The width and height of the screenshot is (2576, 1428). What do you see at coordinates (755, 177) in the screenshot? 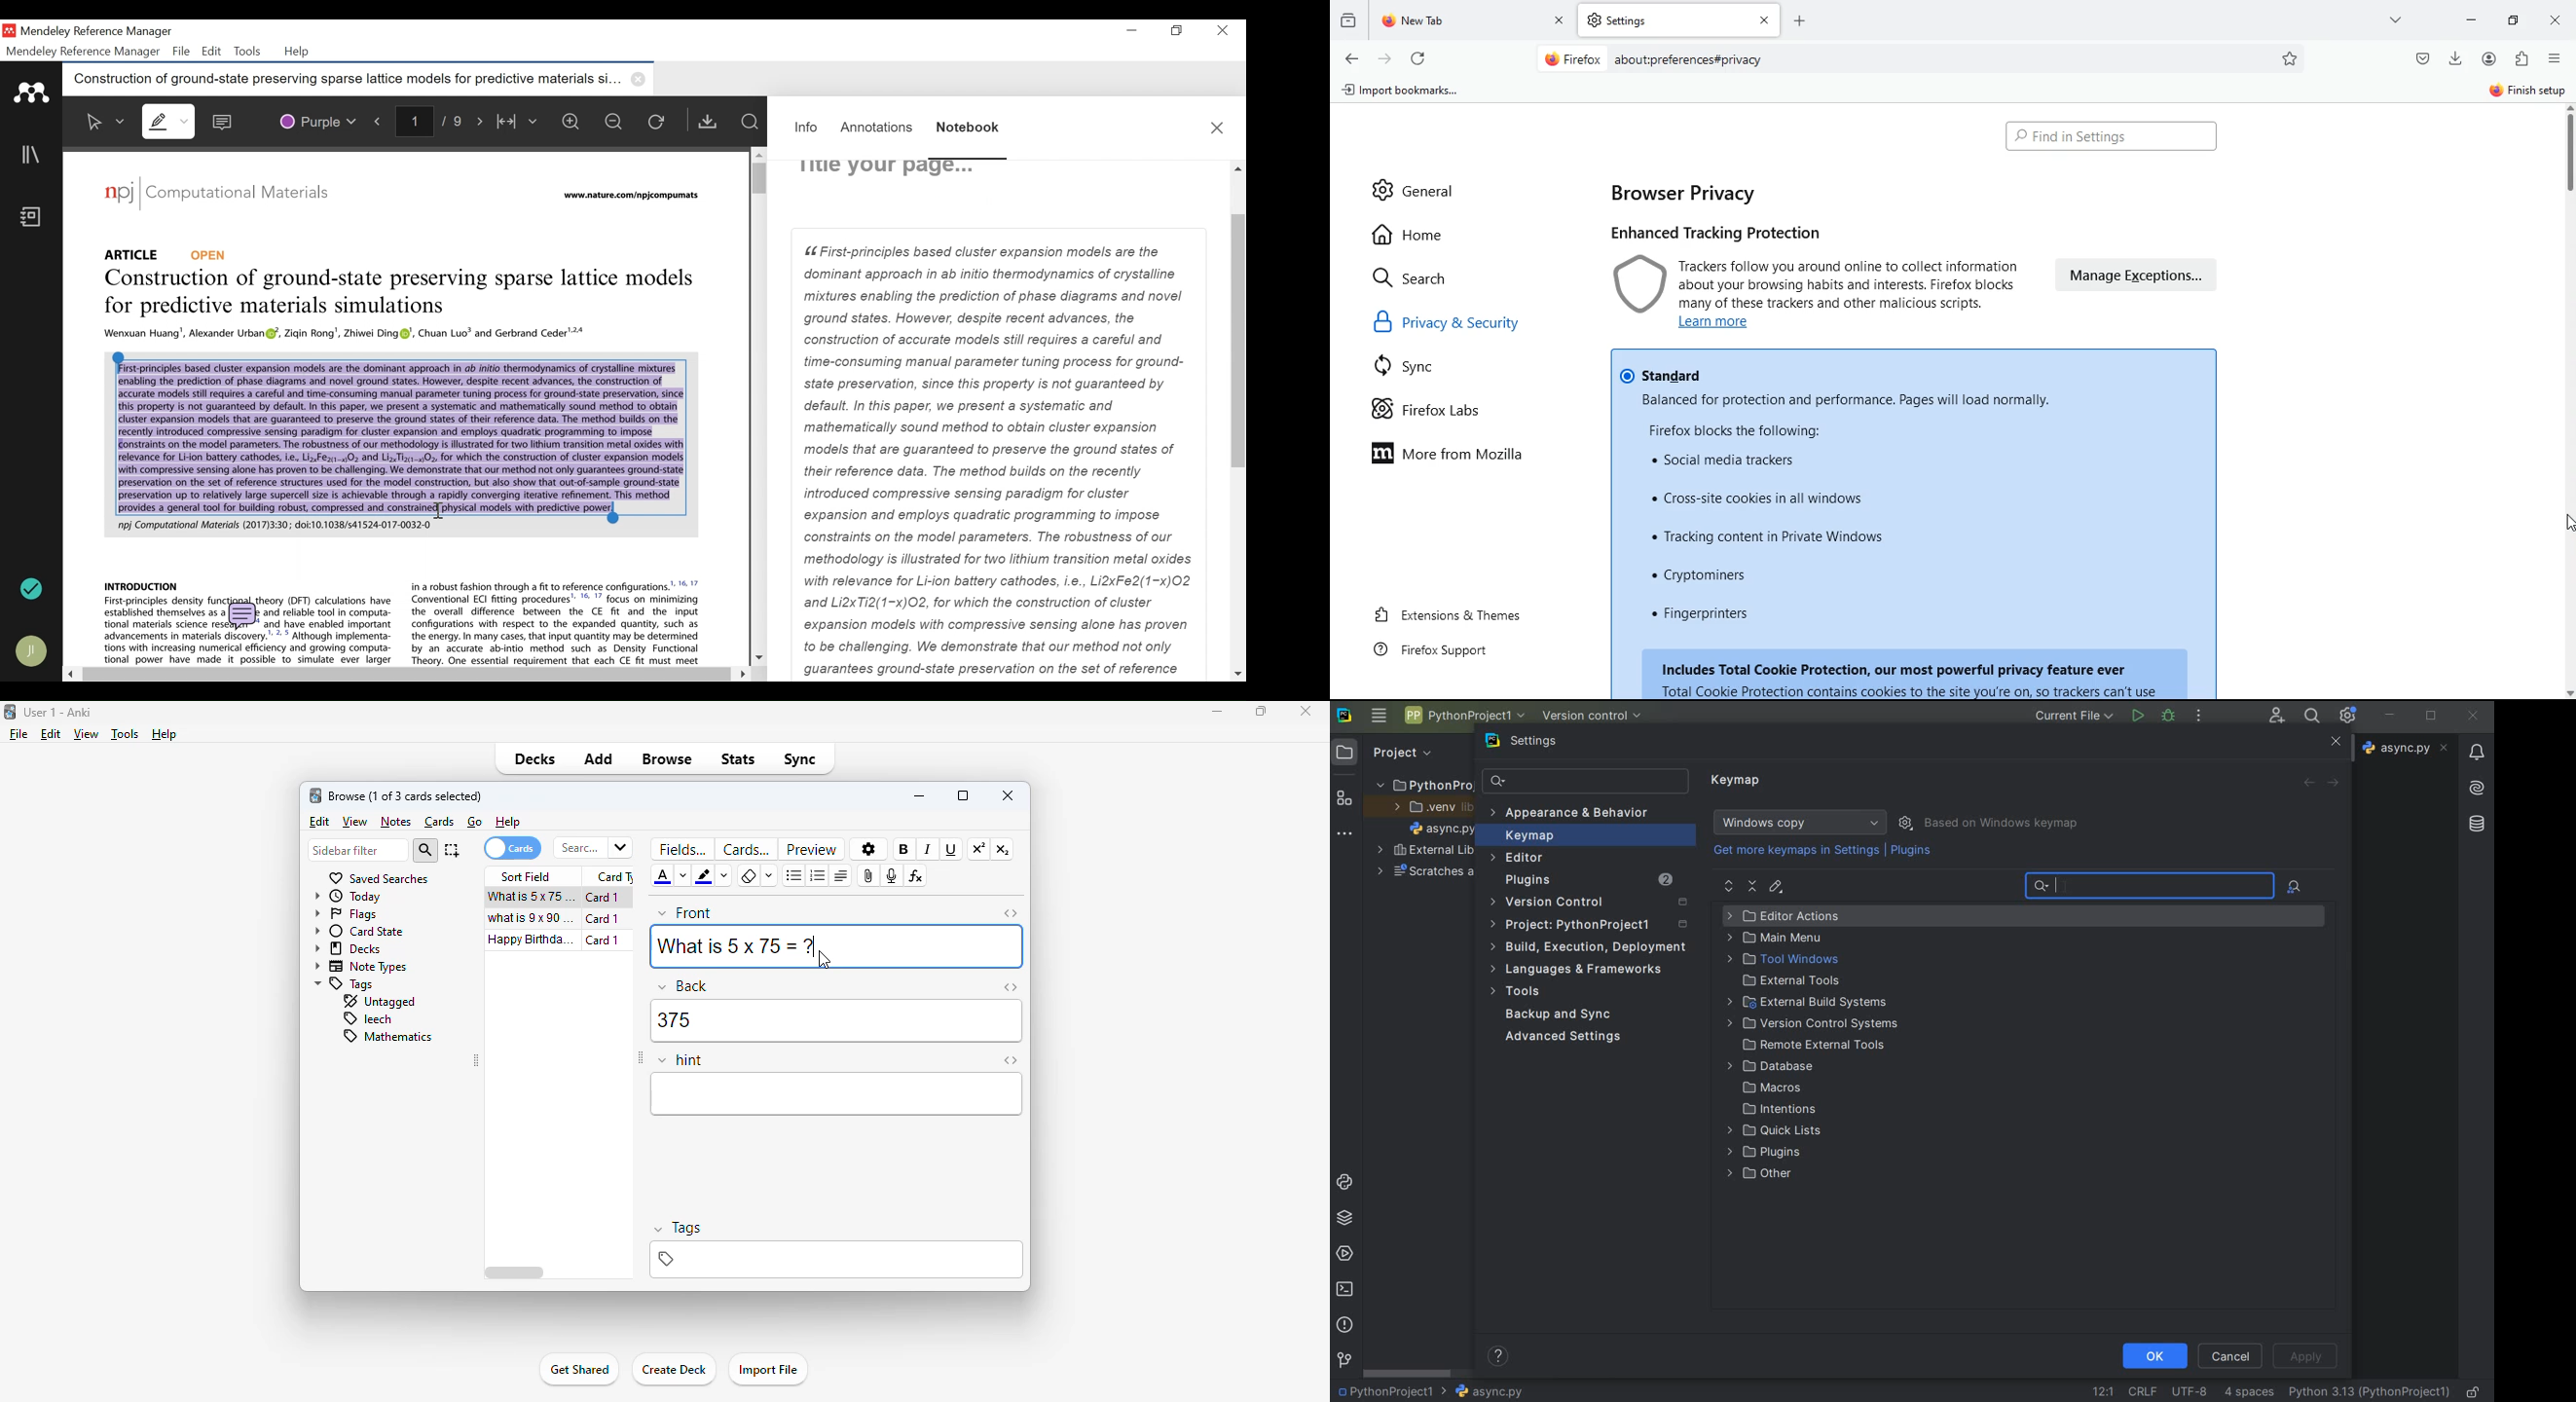
I see `Vertical Scroll bar` at bounding box center [755, 177].